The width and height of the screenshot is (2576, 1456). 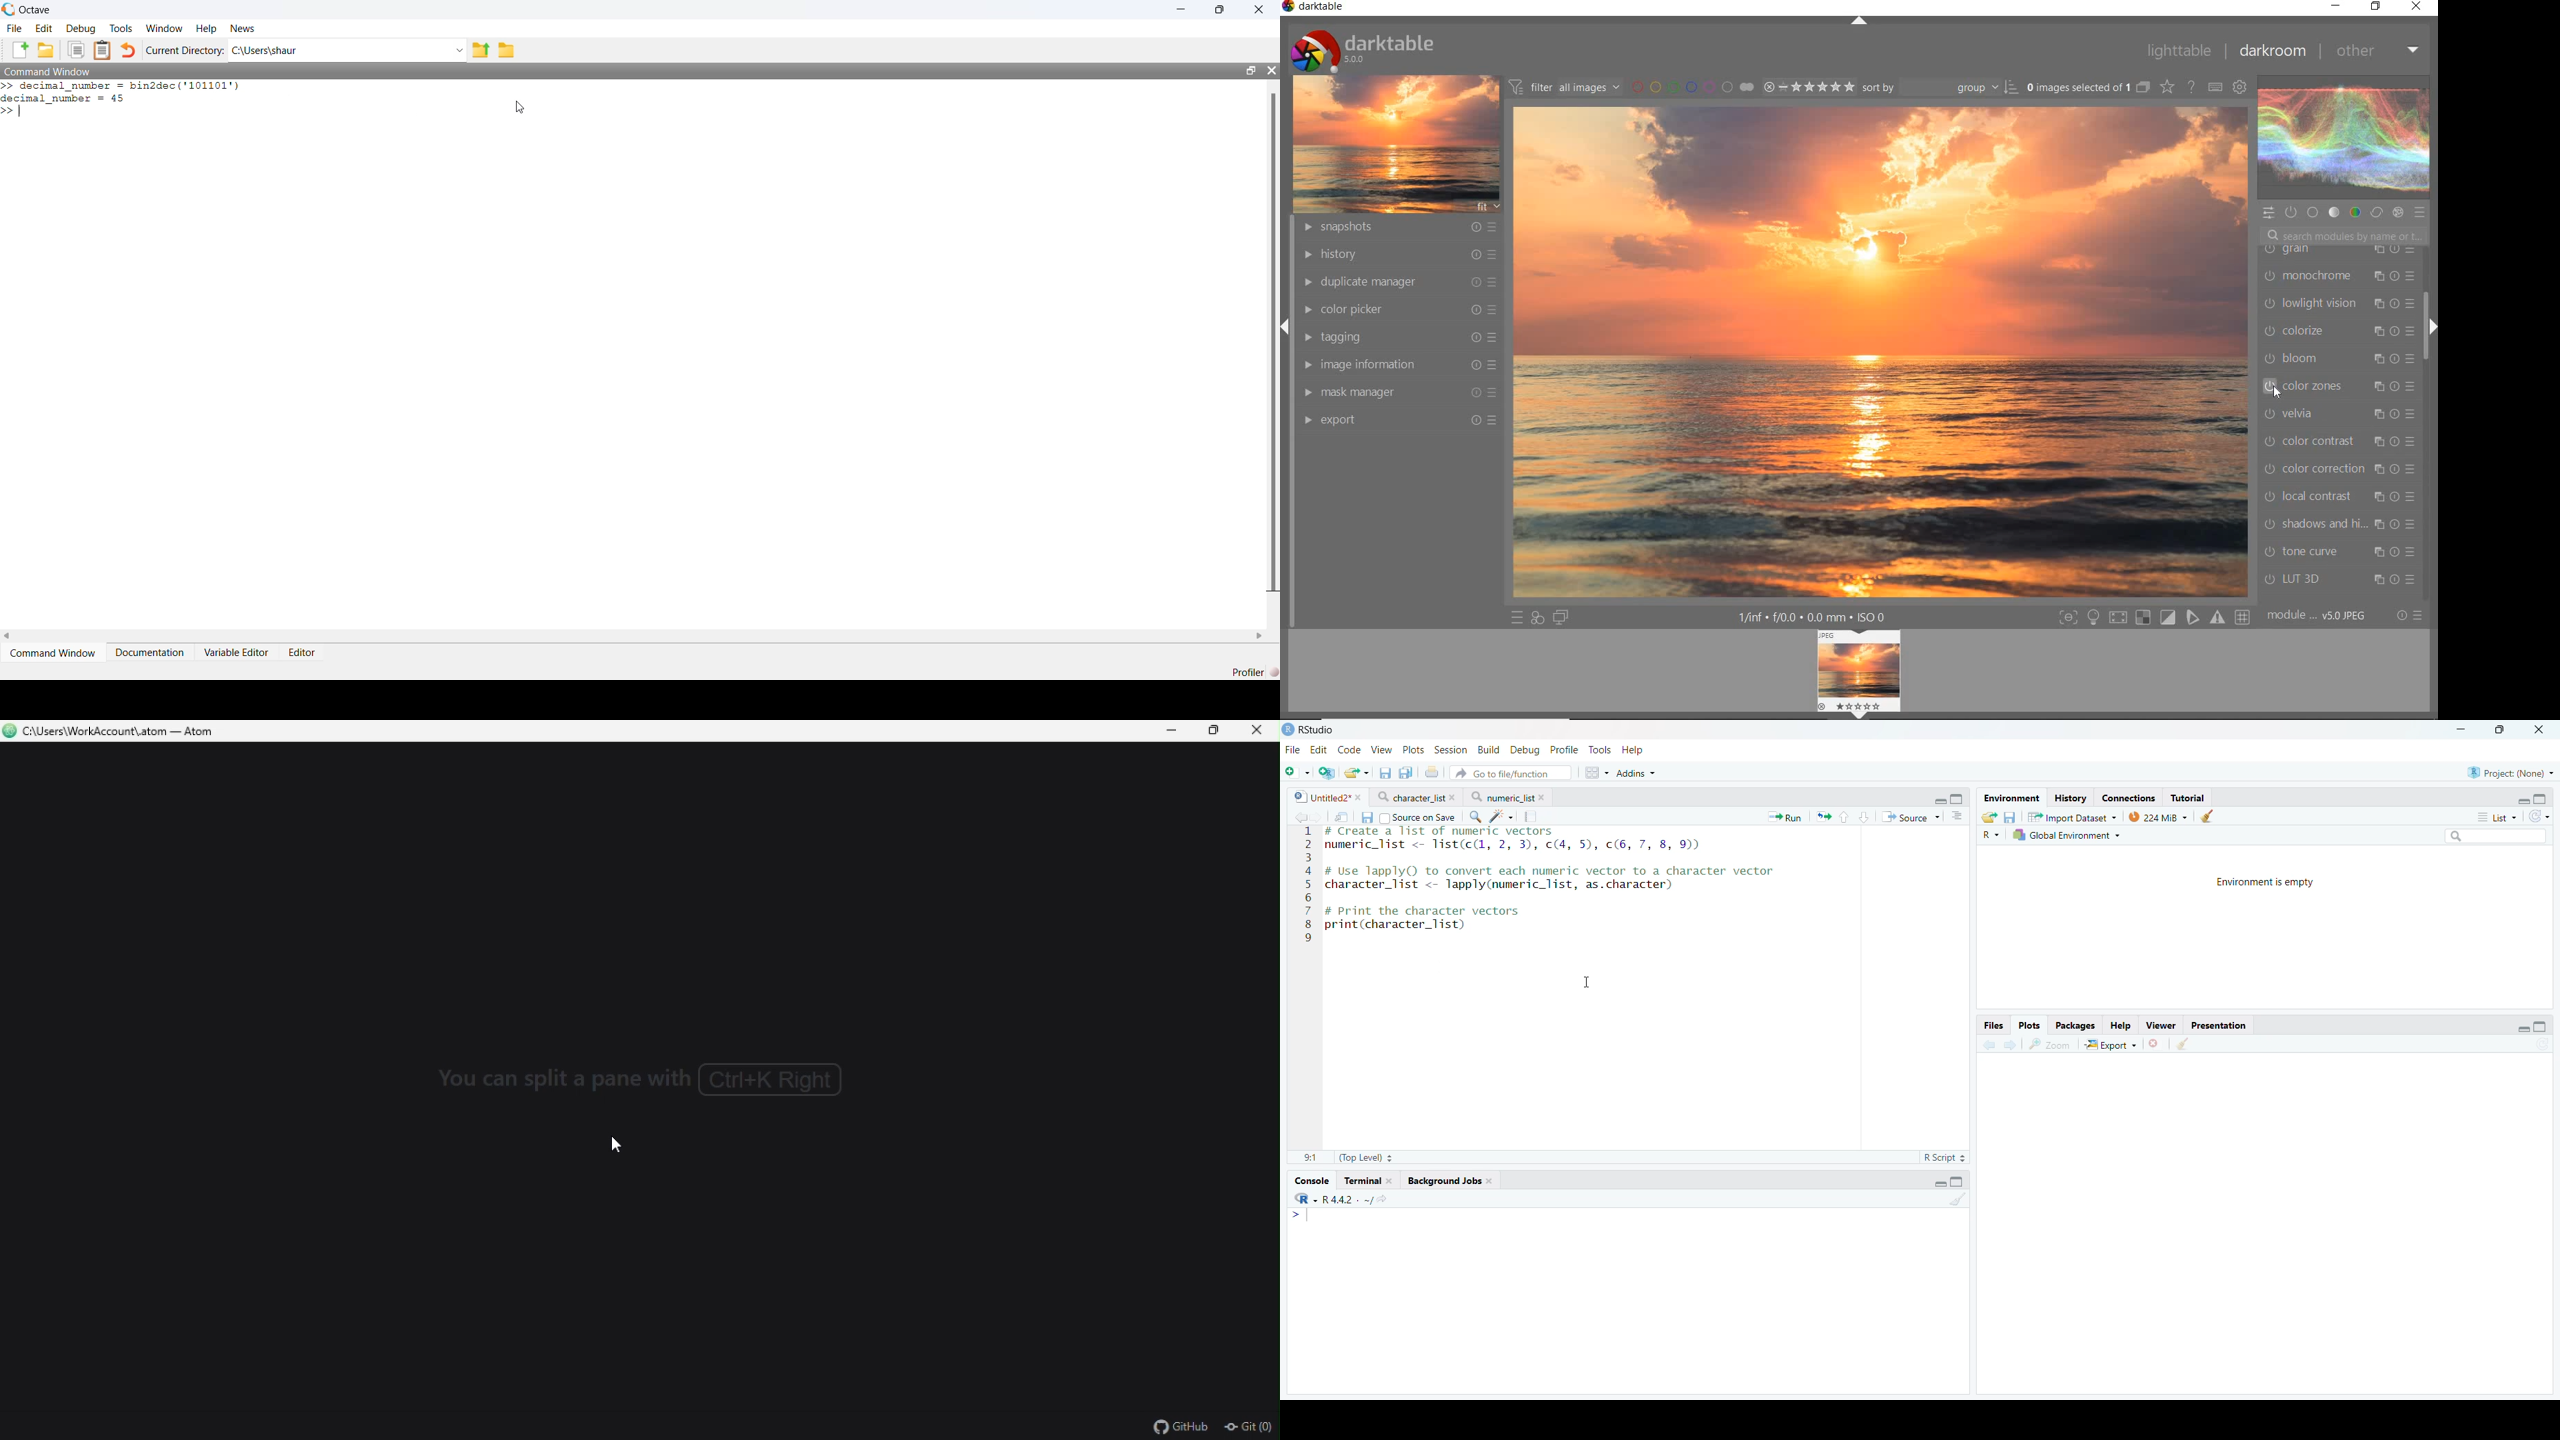 I want to click on Open in new window, so click(x=1340, y=815).